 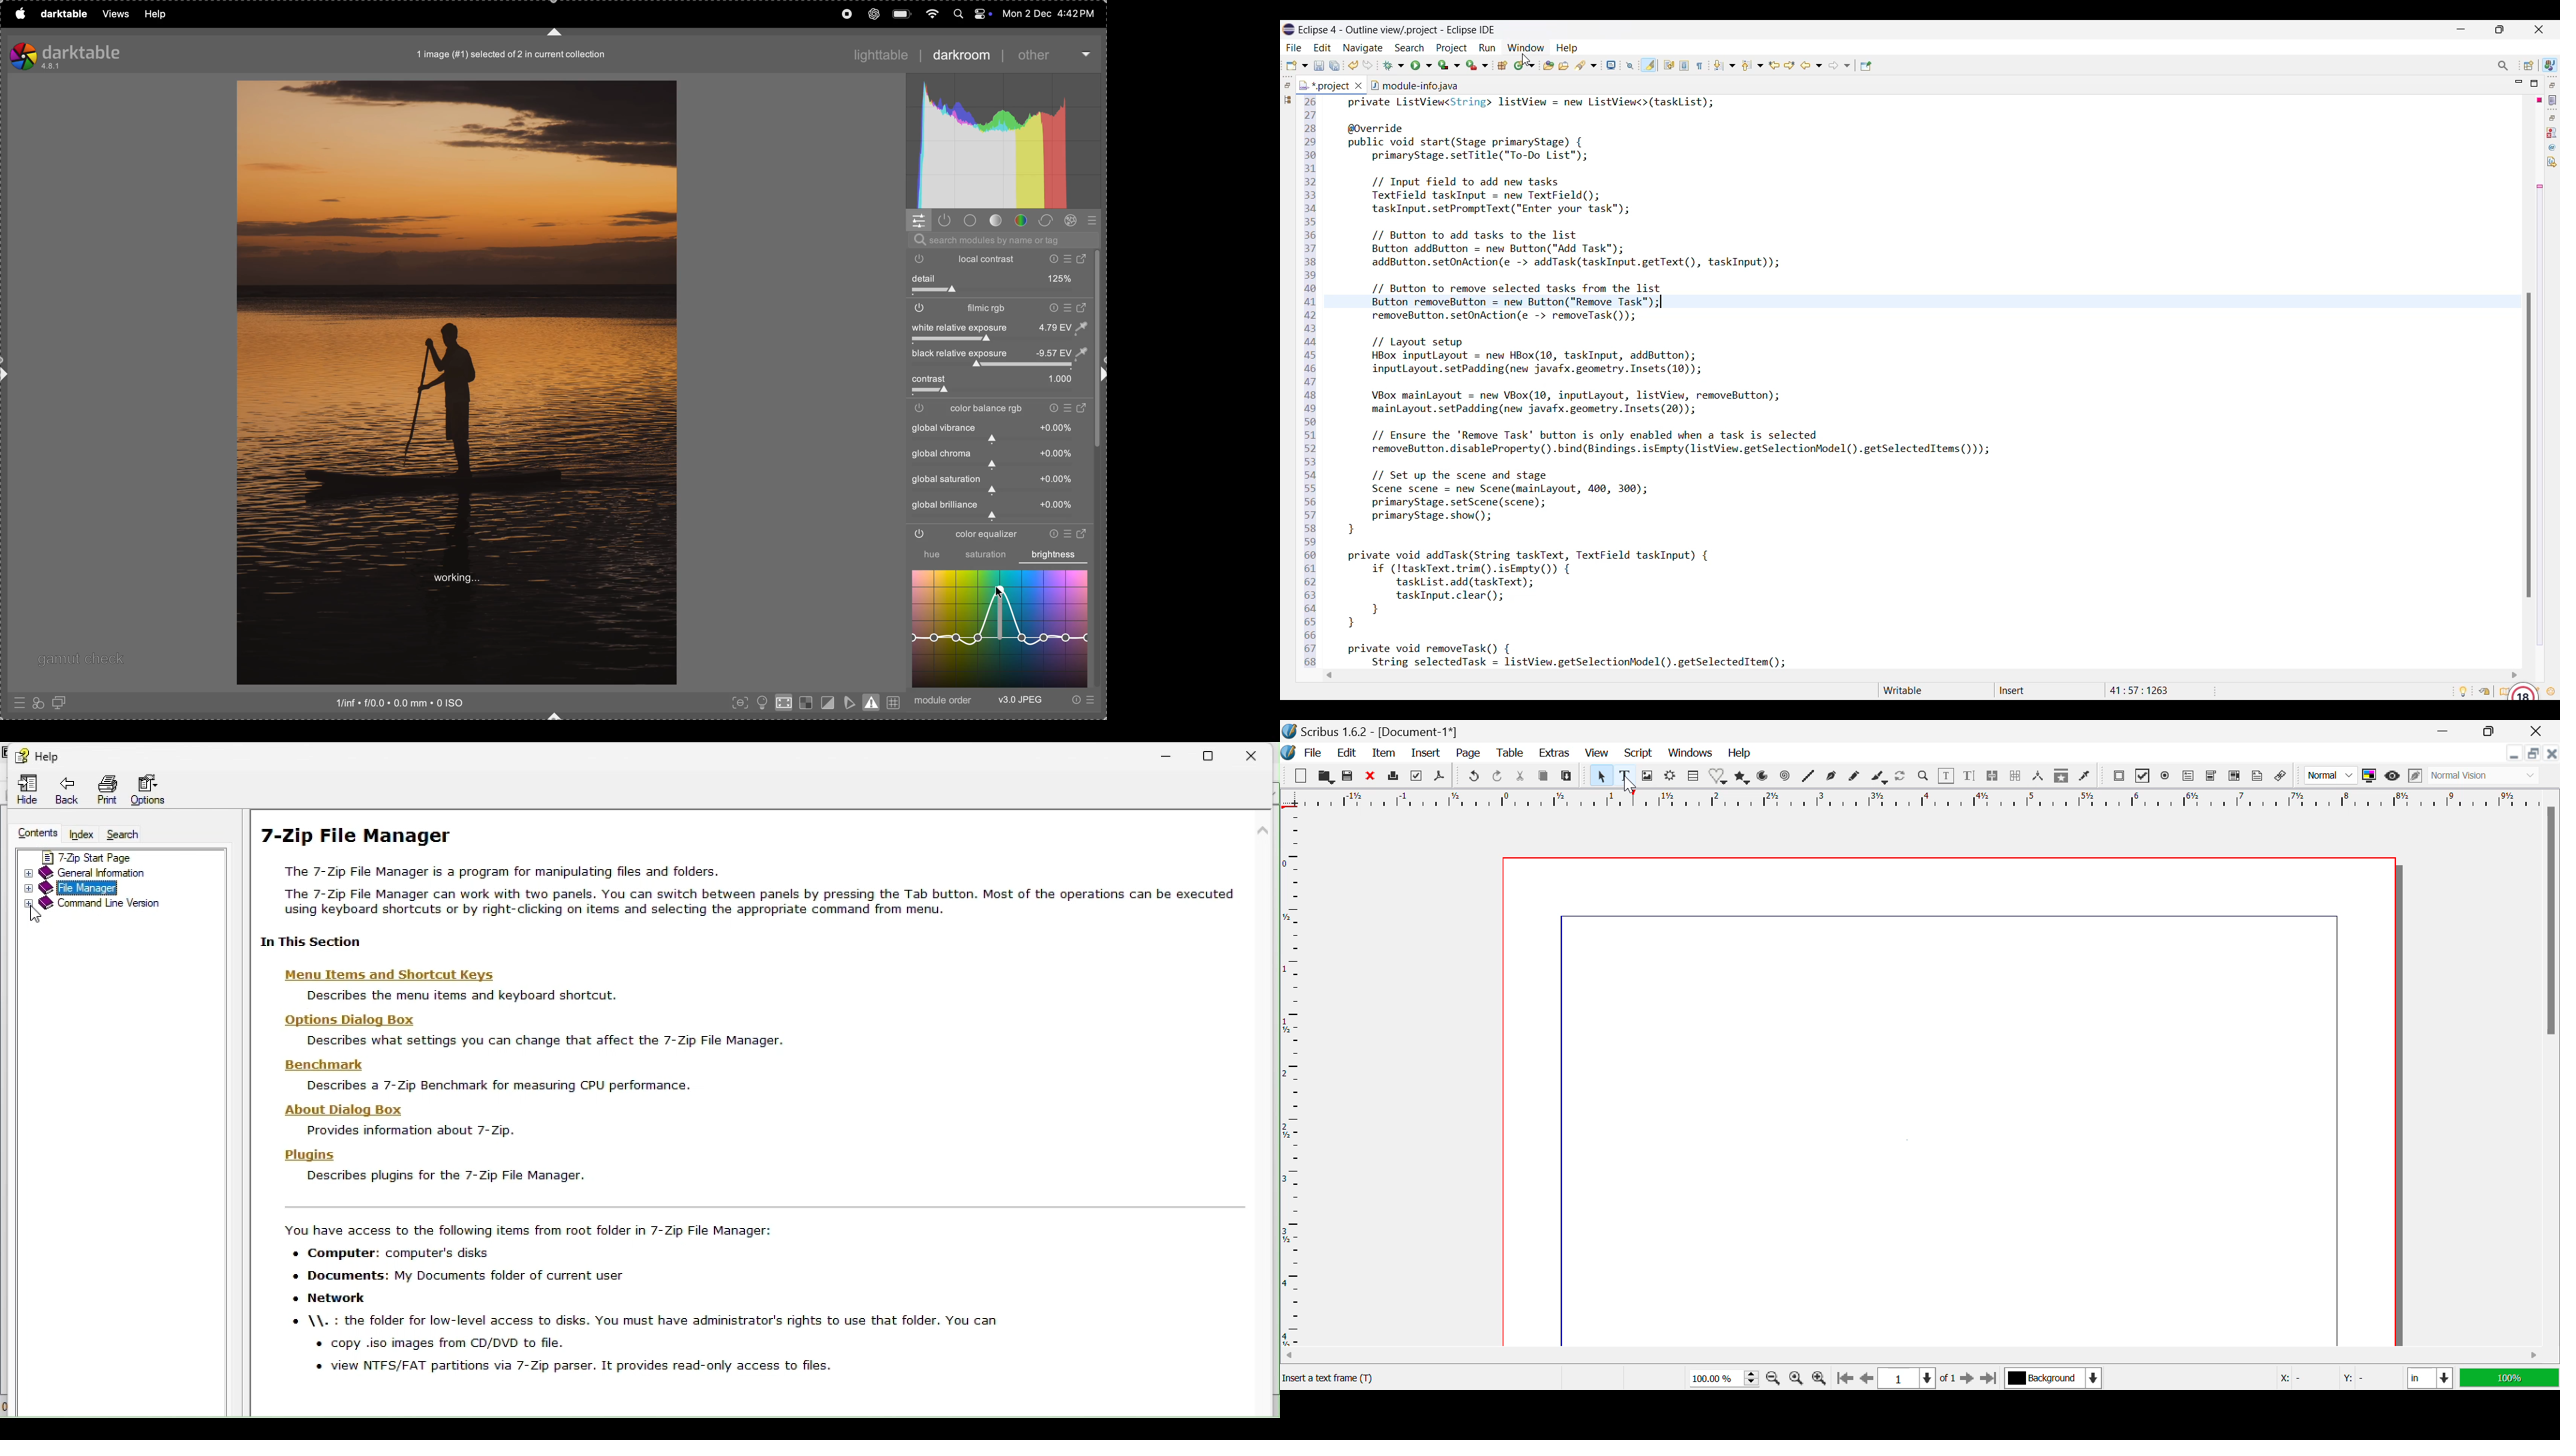 I want to click on New, so click(x=1300, y=775).